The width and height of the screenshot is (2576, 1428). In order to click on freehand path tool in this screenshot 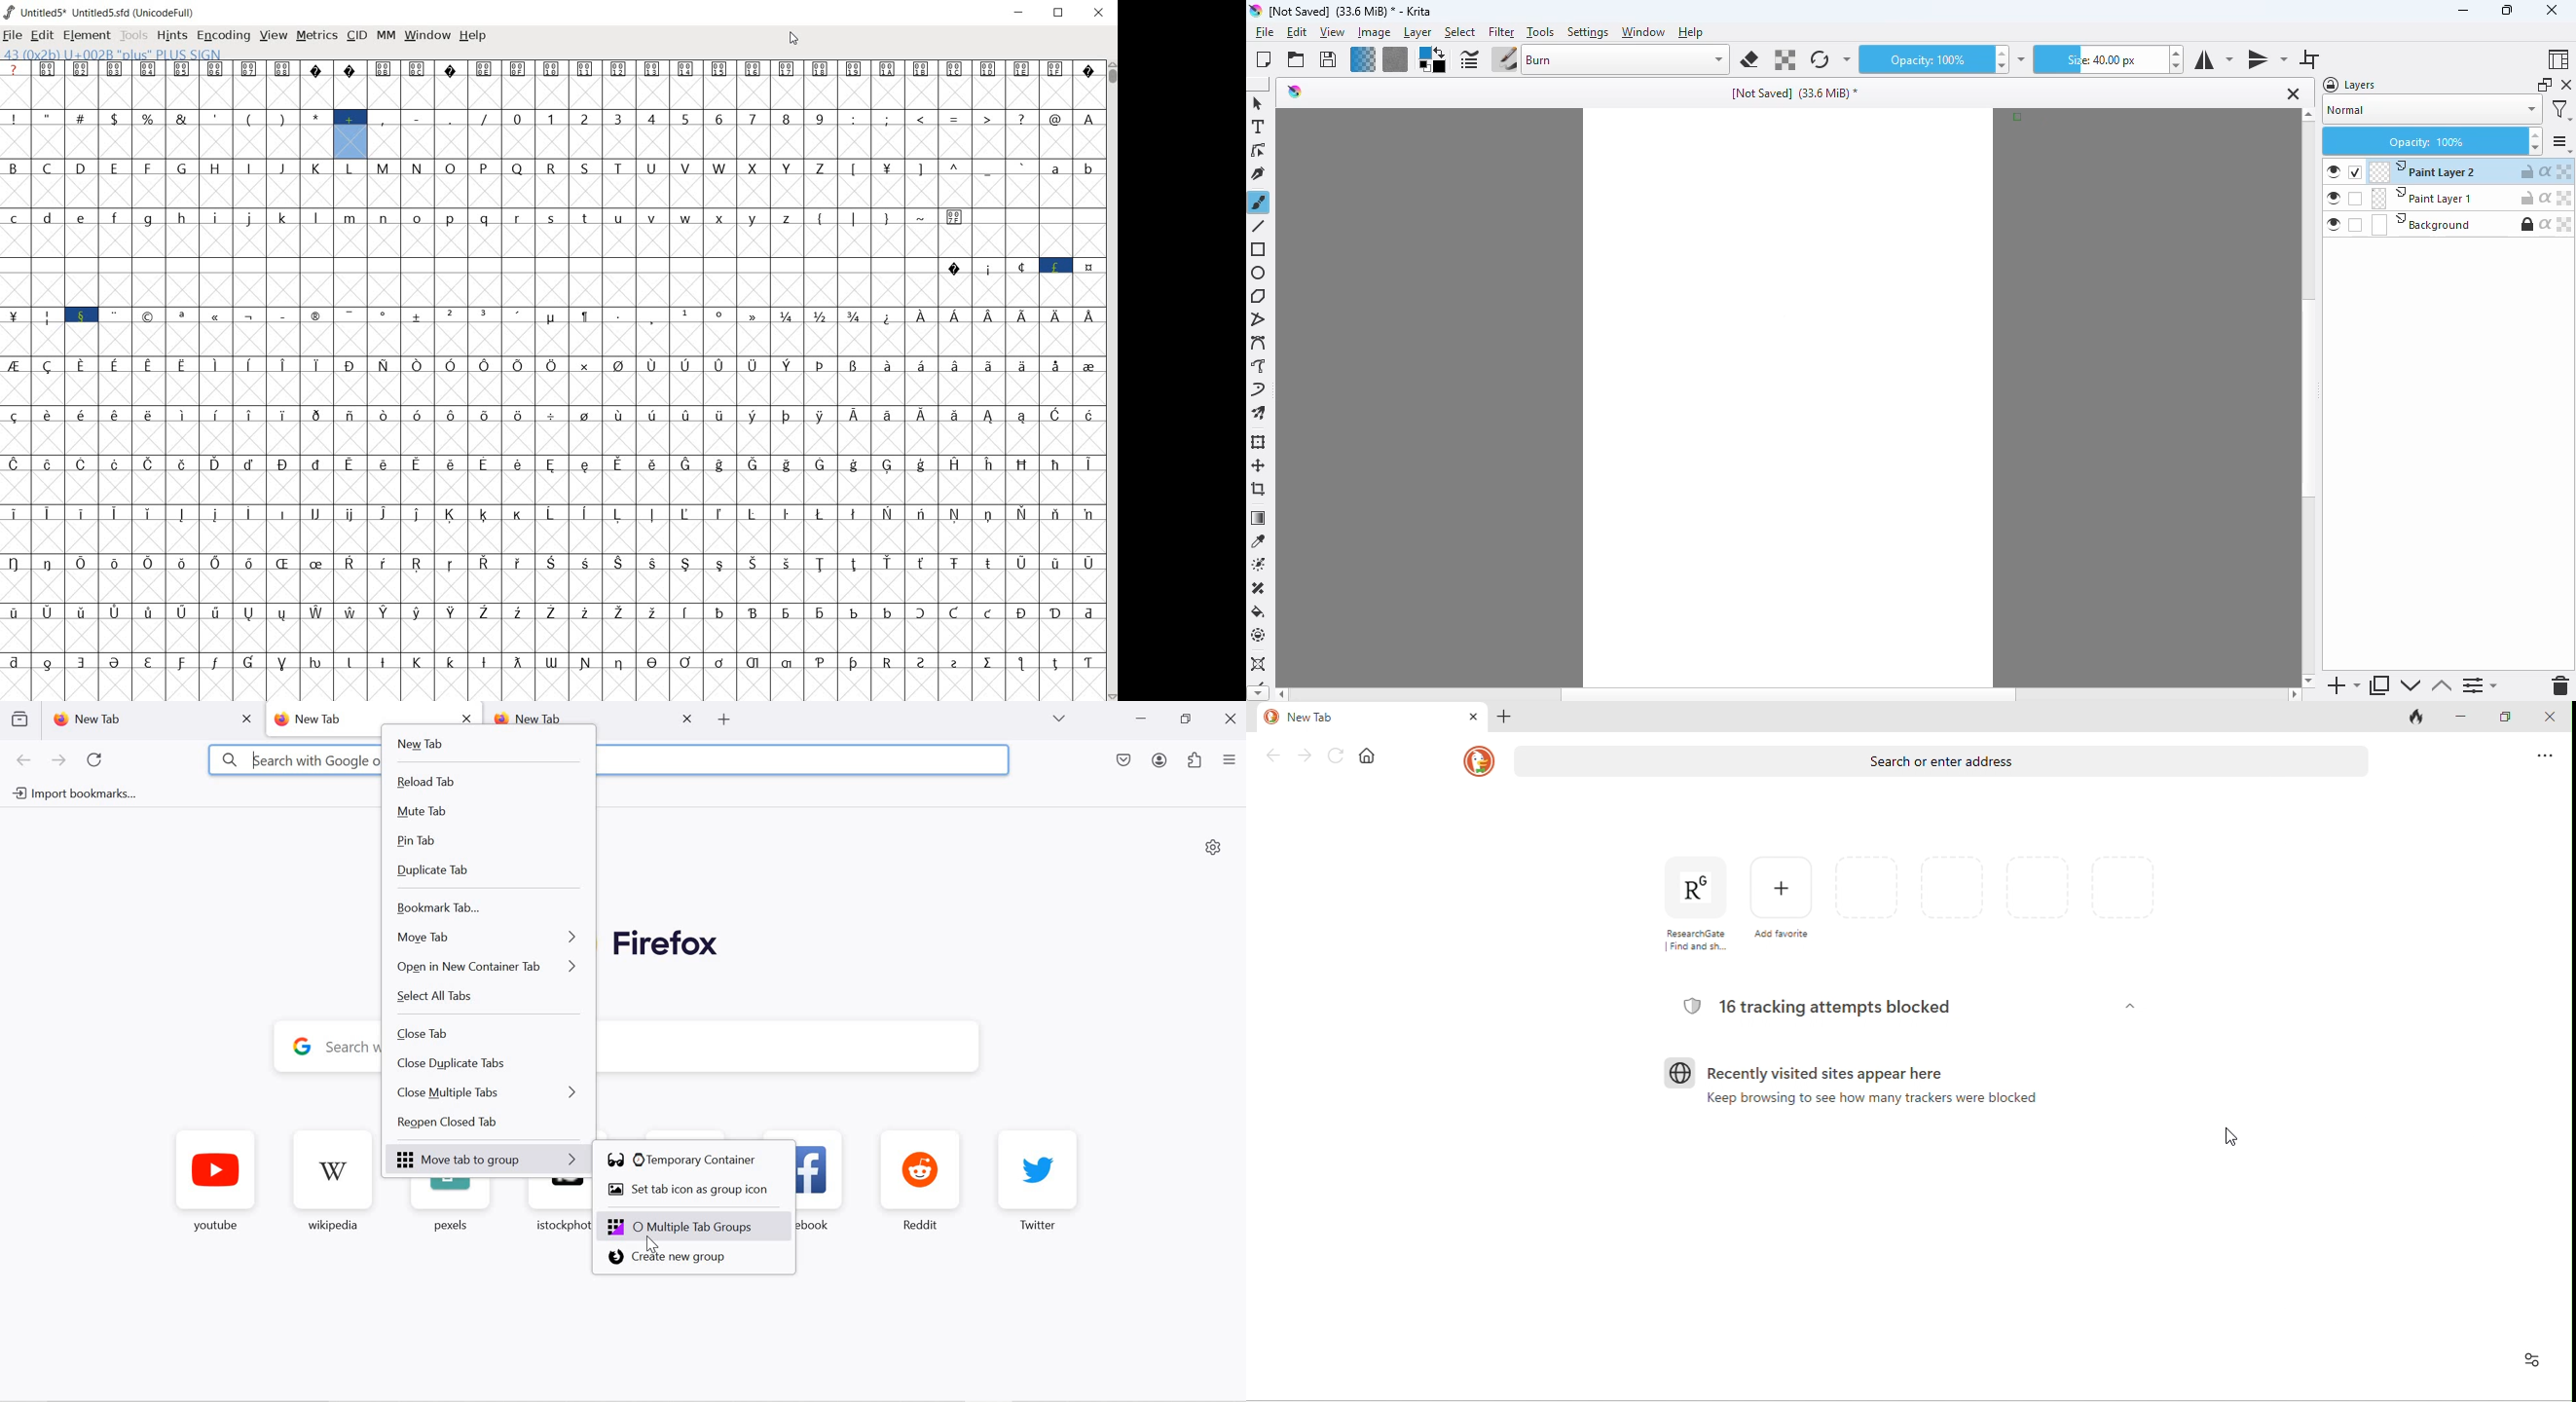, I will do `click(1259, 366)`.